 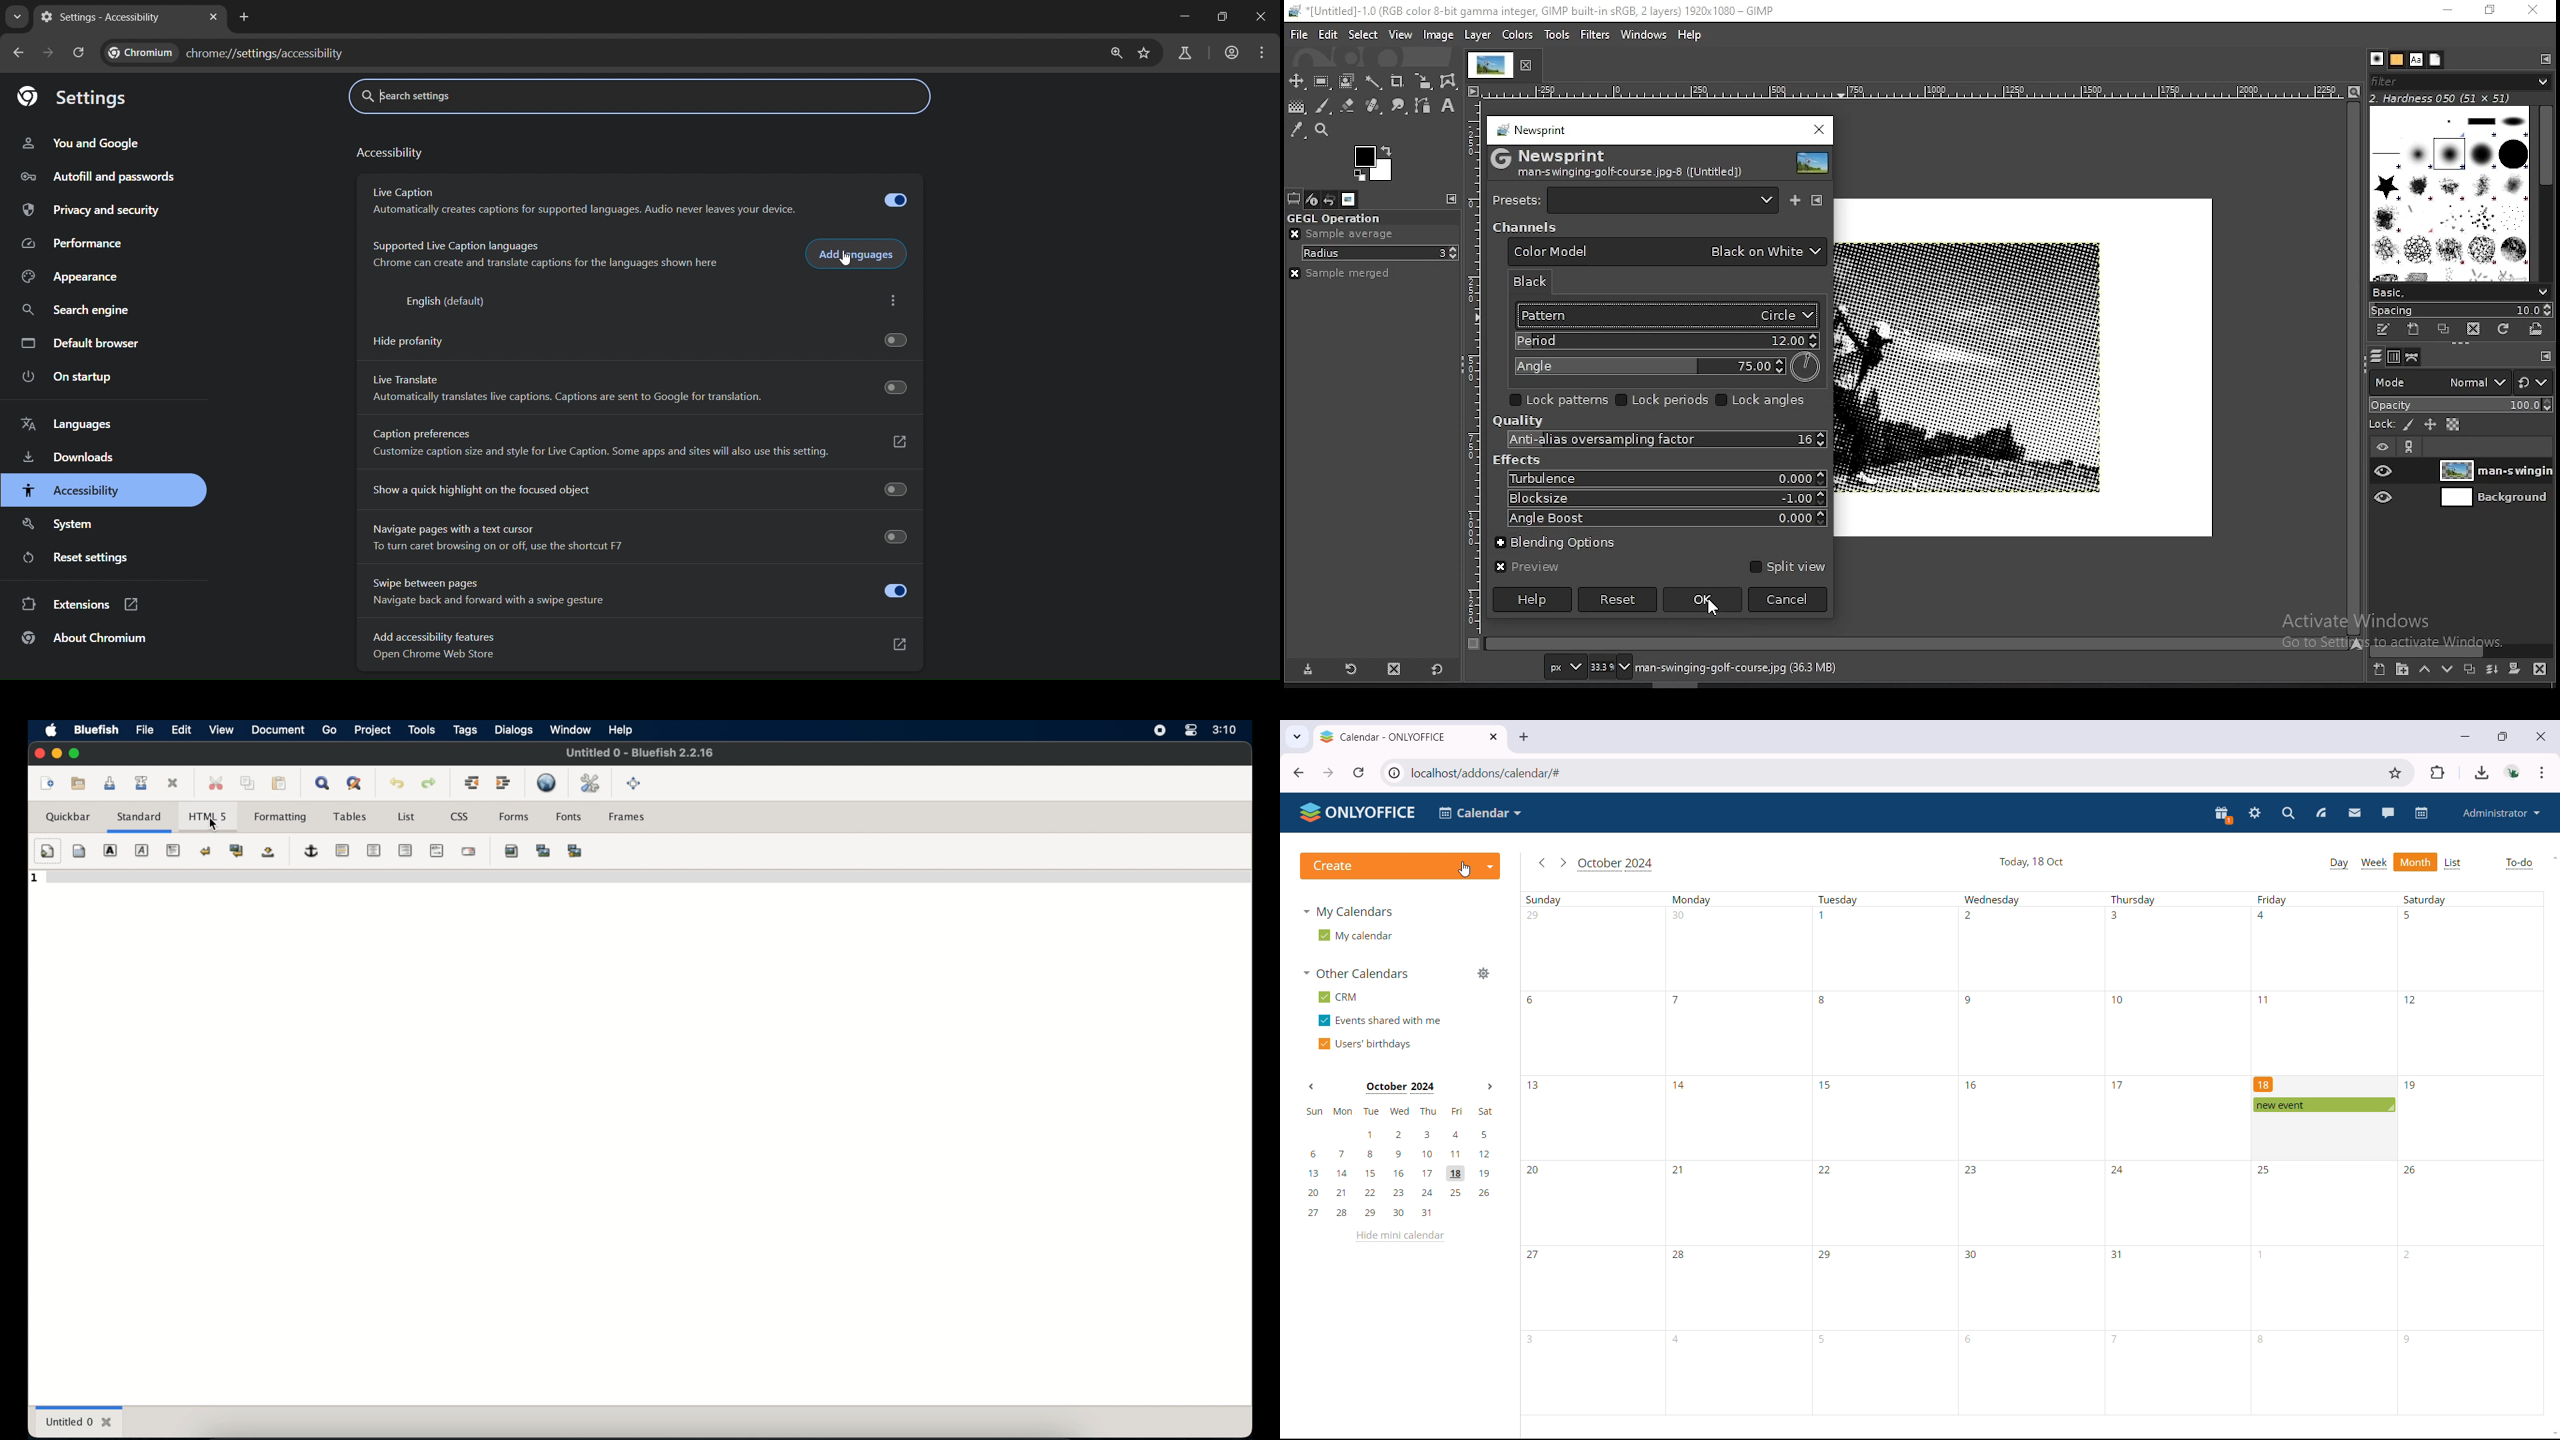 What do you see at coordinates (1438, 668) in the screenshot?
I see `reset` at bounding box center [1438, 668].